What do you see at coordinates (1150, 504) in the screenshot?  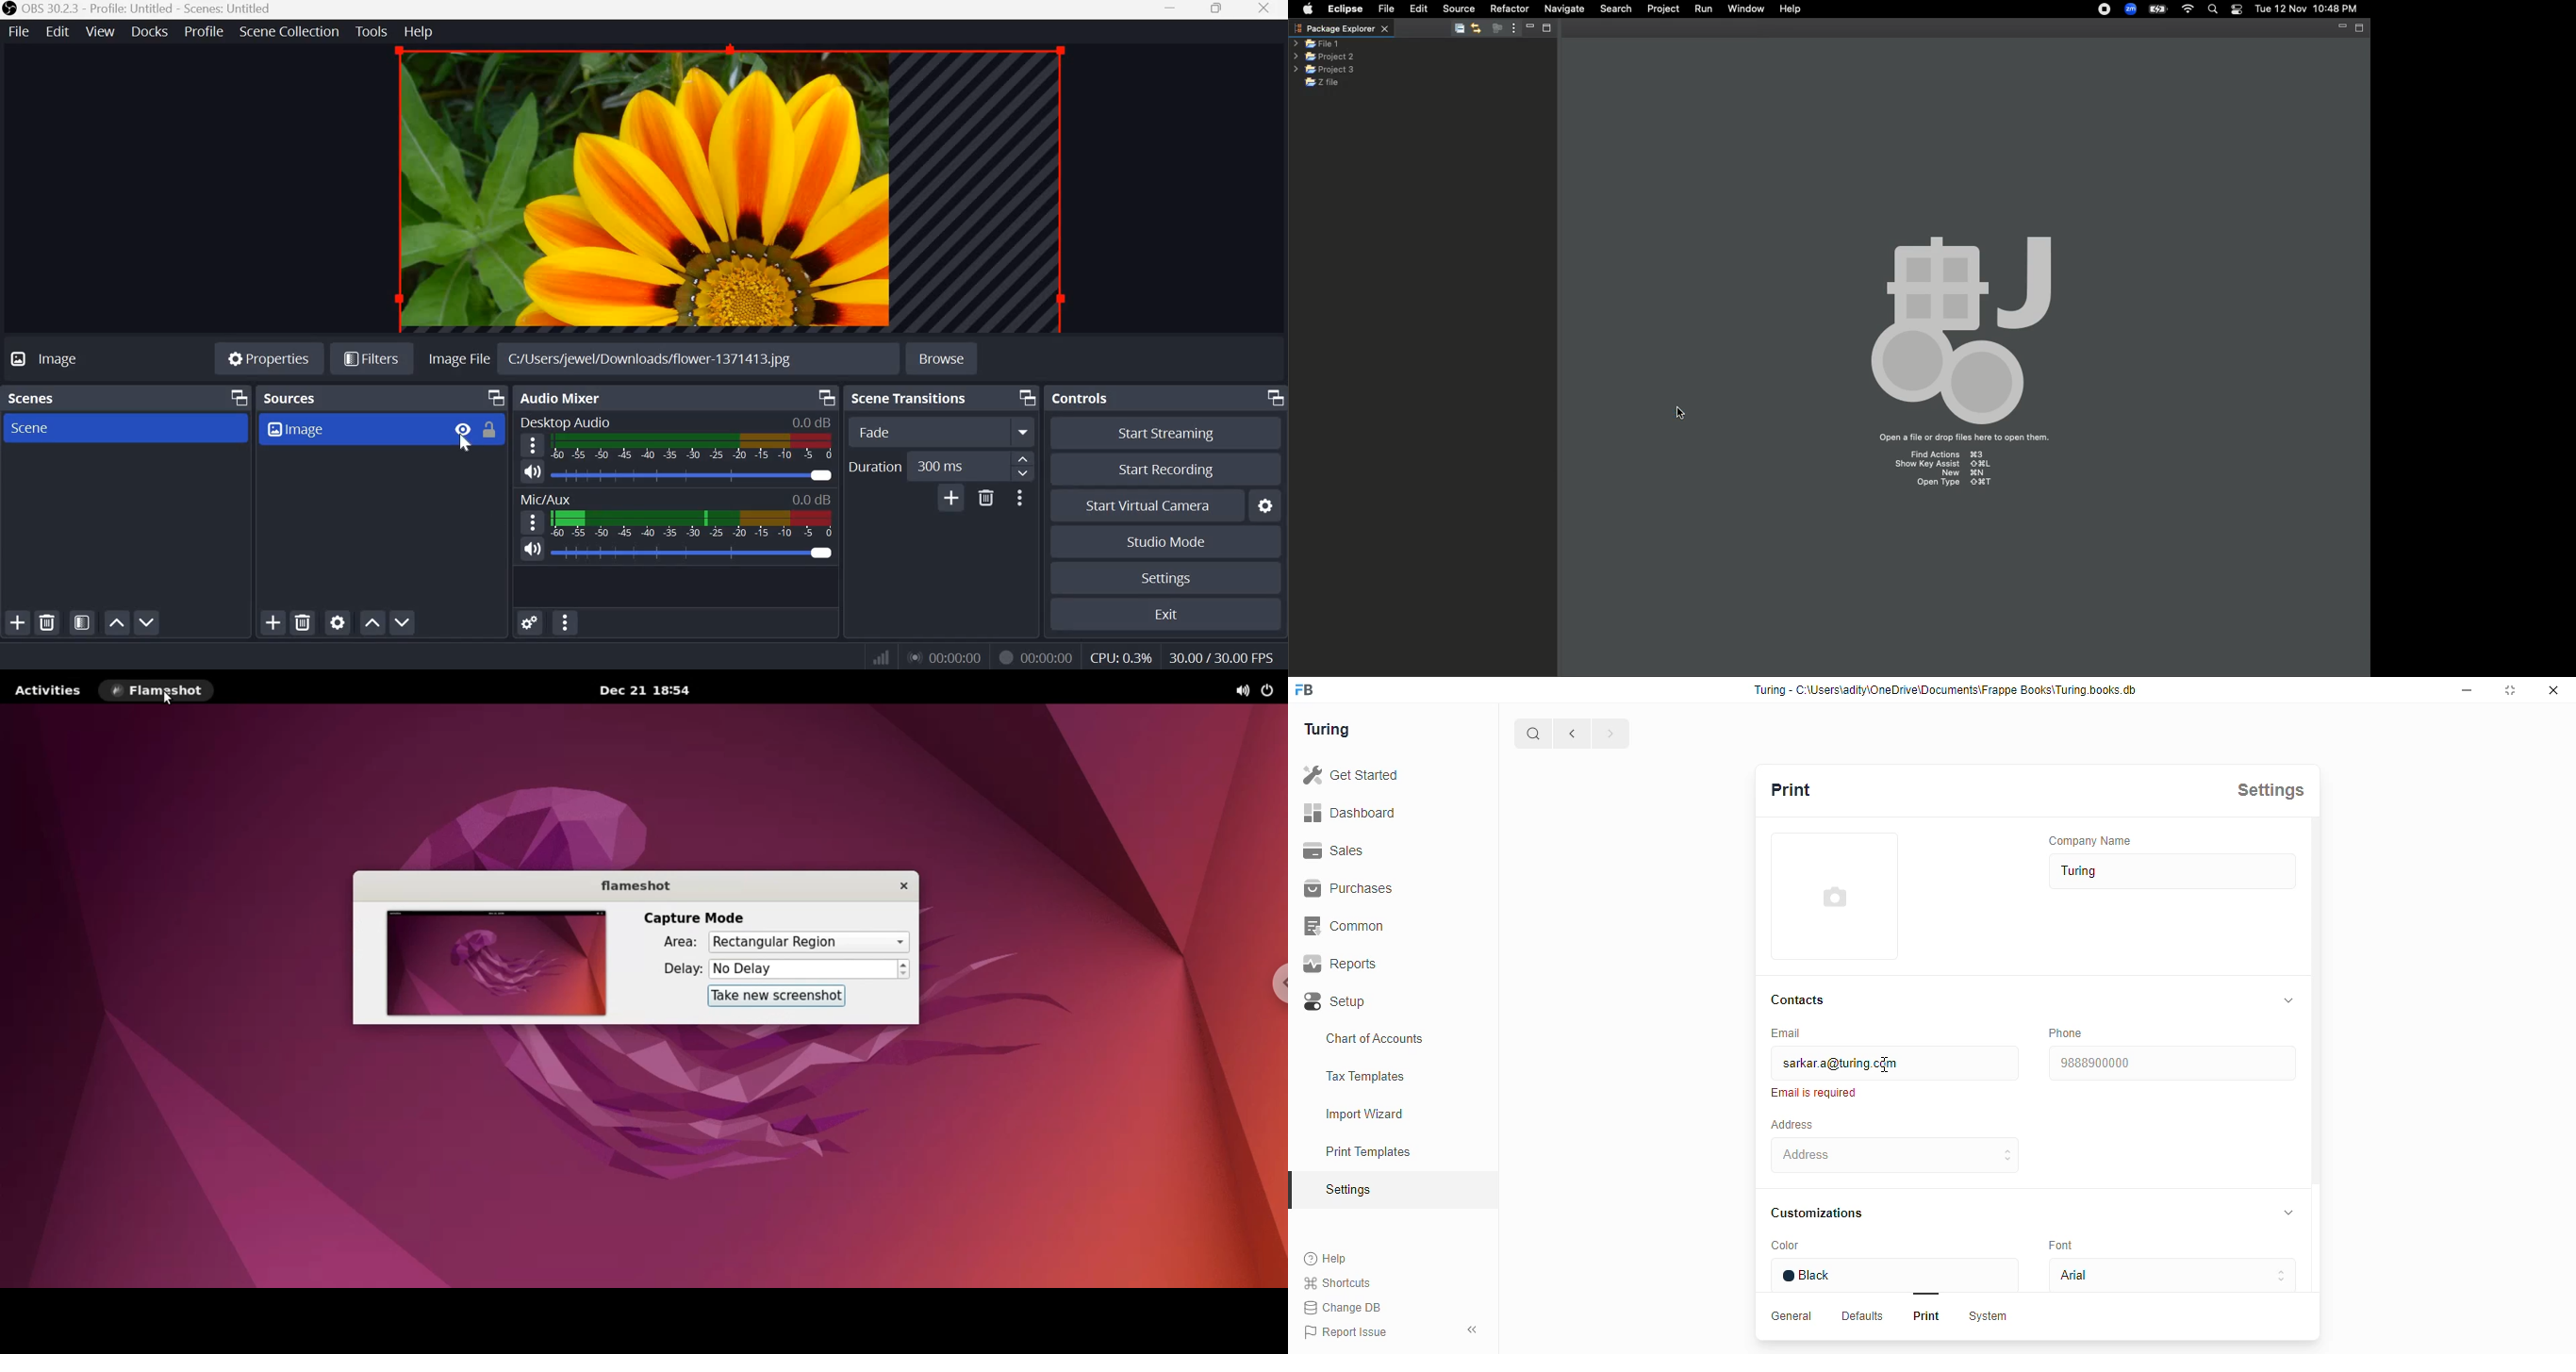 I see `Start Virtual Camera` at bounding box center [1150, 504].